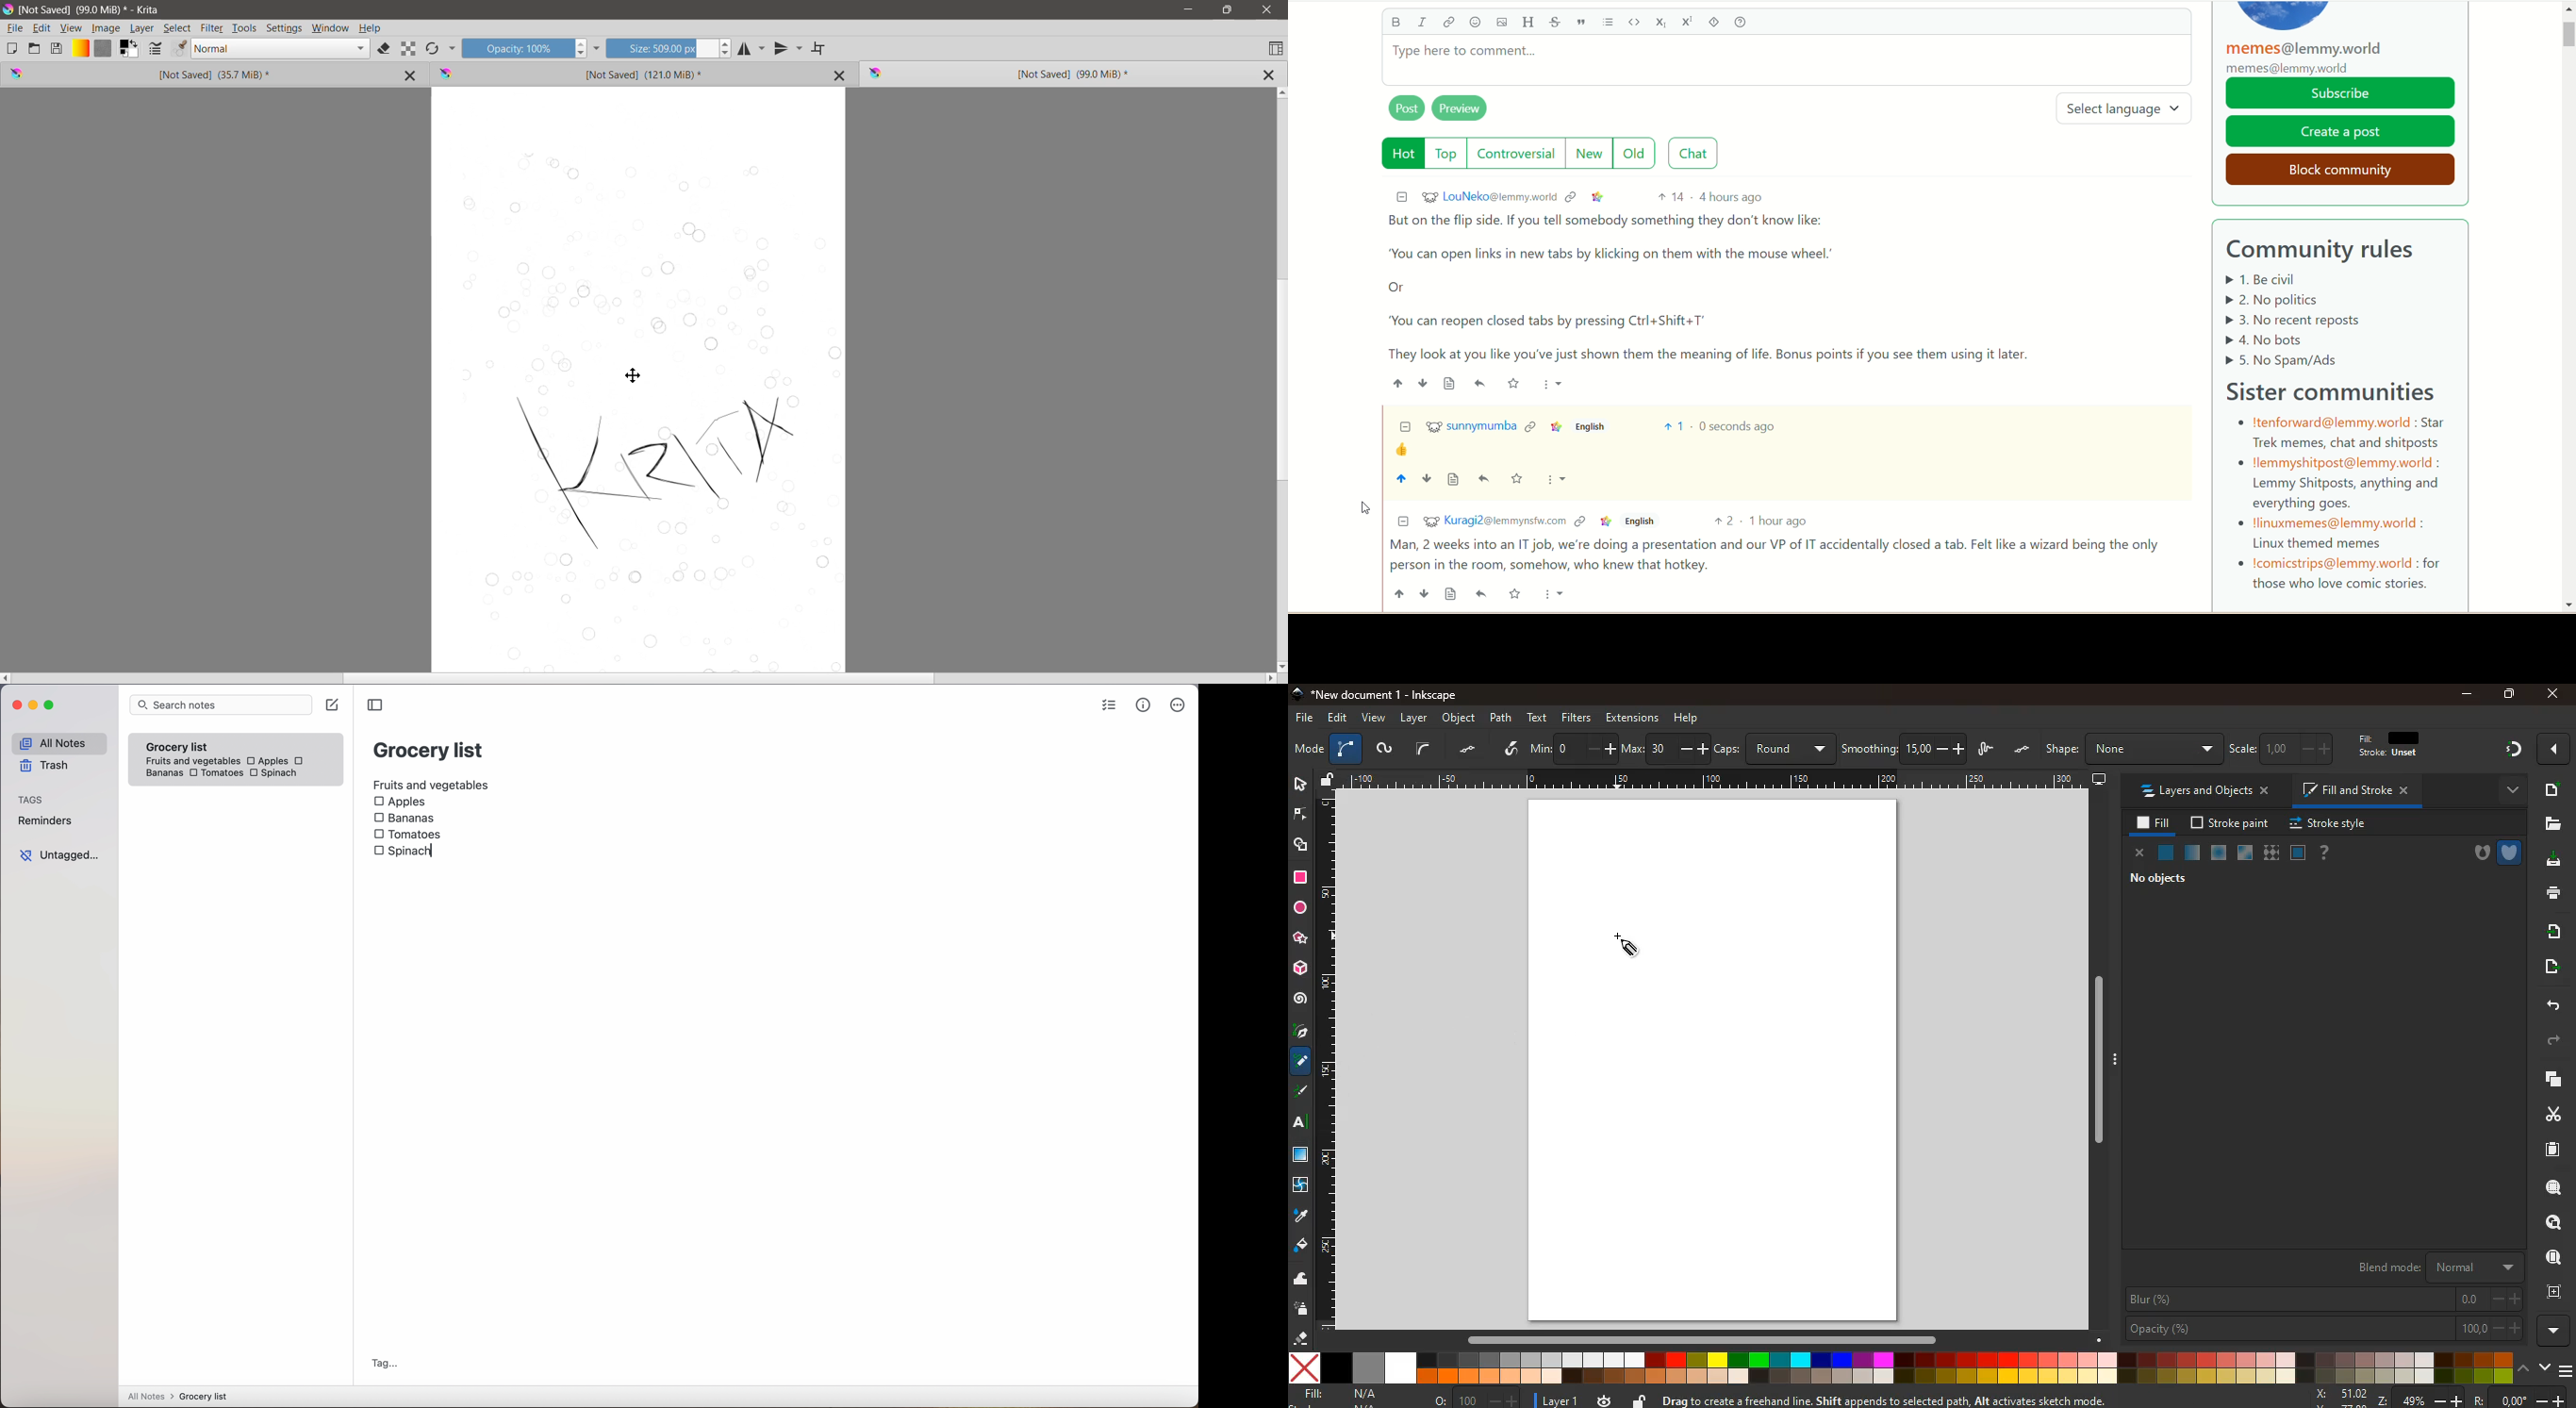 The width and height of the screenshot is (2576, 1428). Describe the element at coordinates (178, 49) in the screenshot. I see `Edit Brush Preset` at that location.